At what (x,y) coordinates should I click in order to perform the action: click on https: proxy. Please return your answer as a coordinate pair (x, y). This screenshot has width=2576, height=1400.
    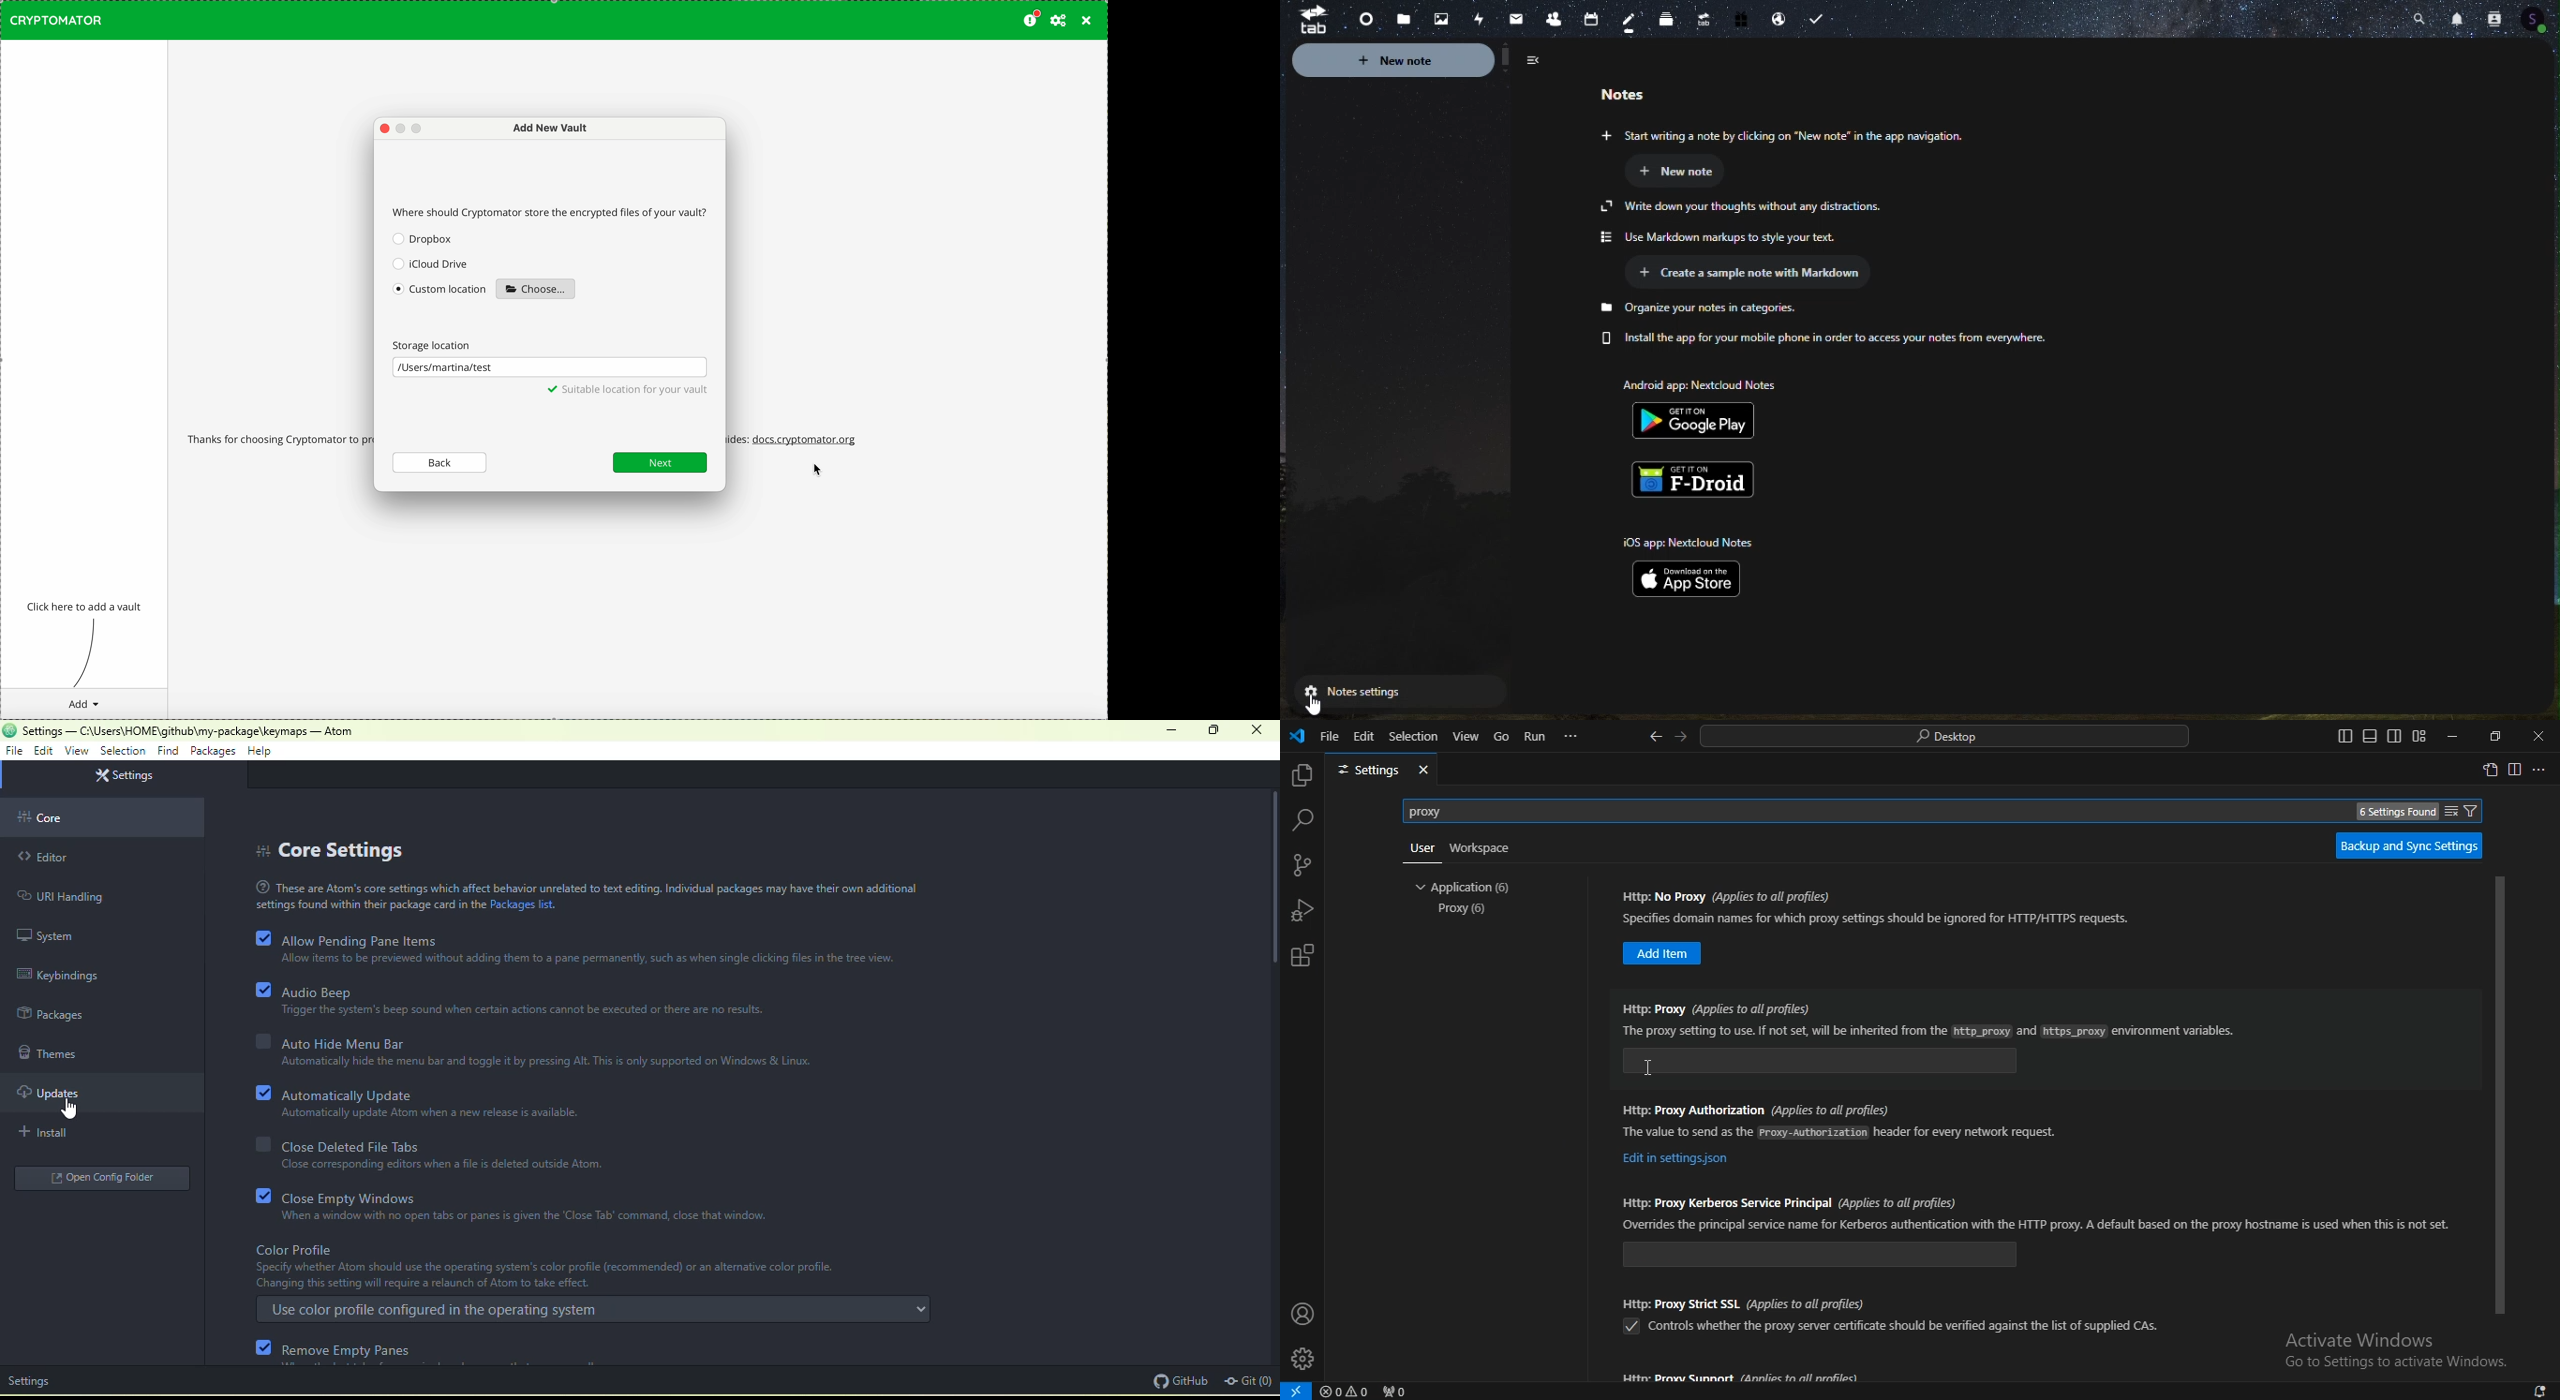
    Looking at the image, I should click on (1709, 1010).